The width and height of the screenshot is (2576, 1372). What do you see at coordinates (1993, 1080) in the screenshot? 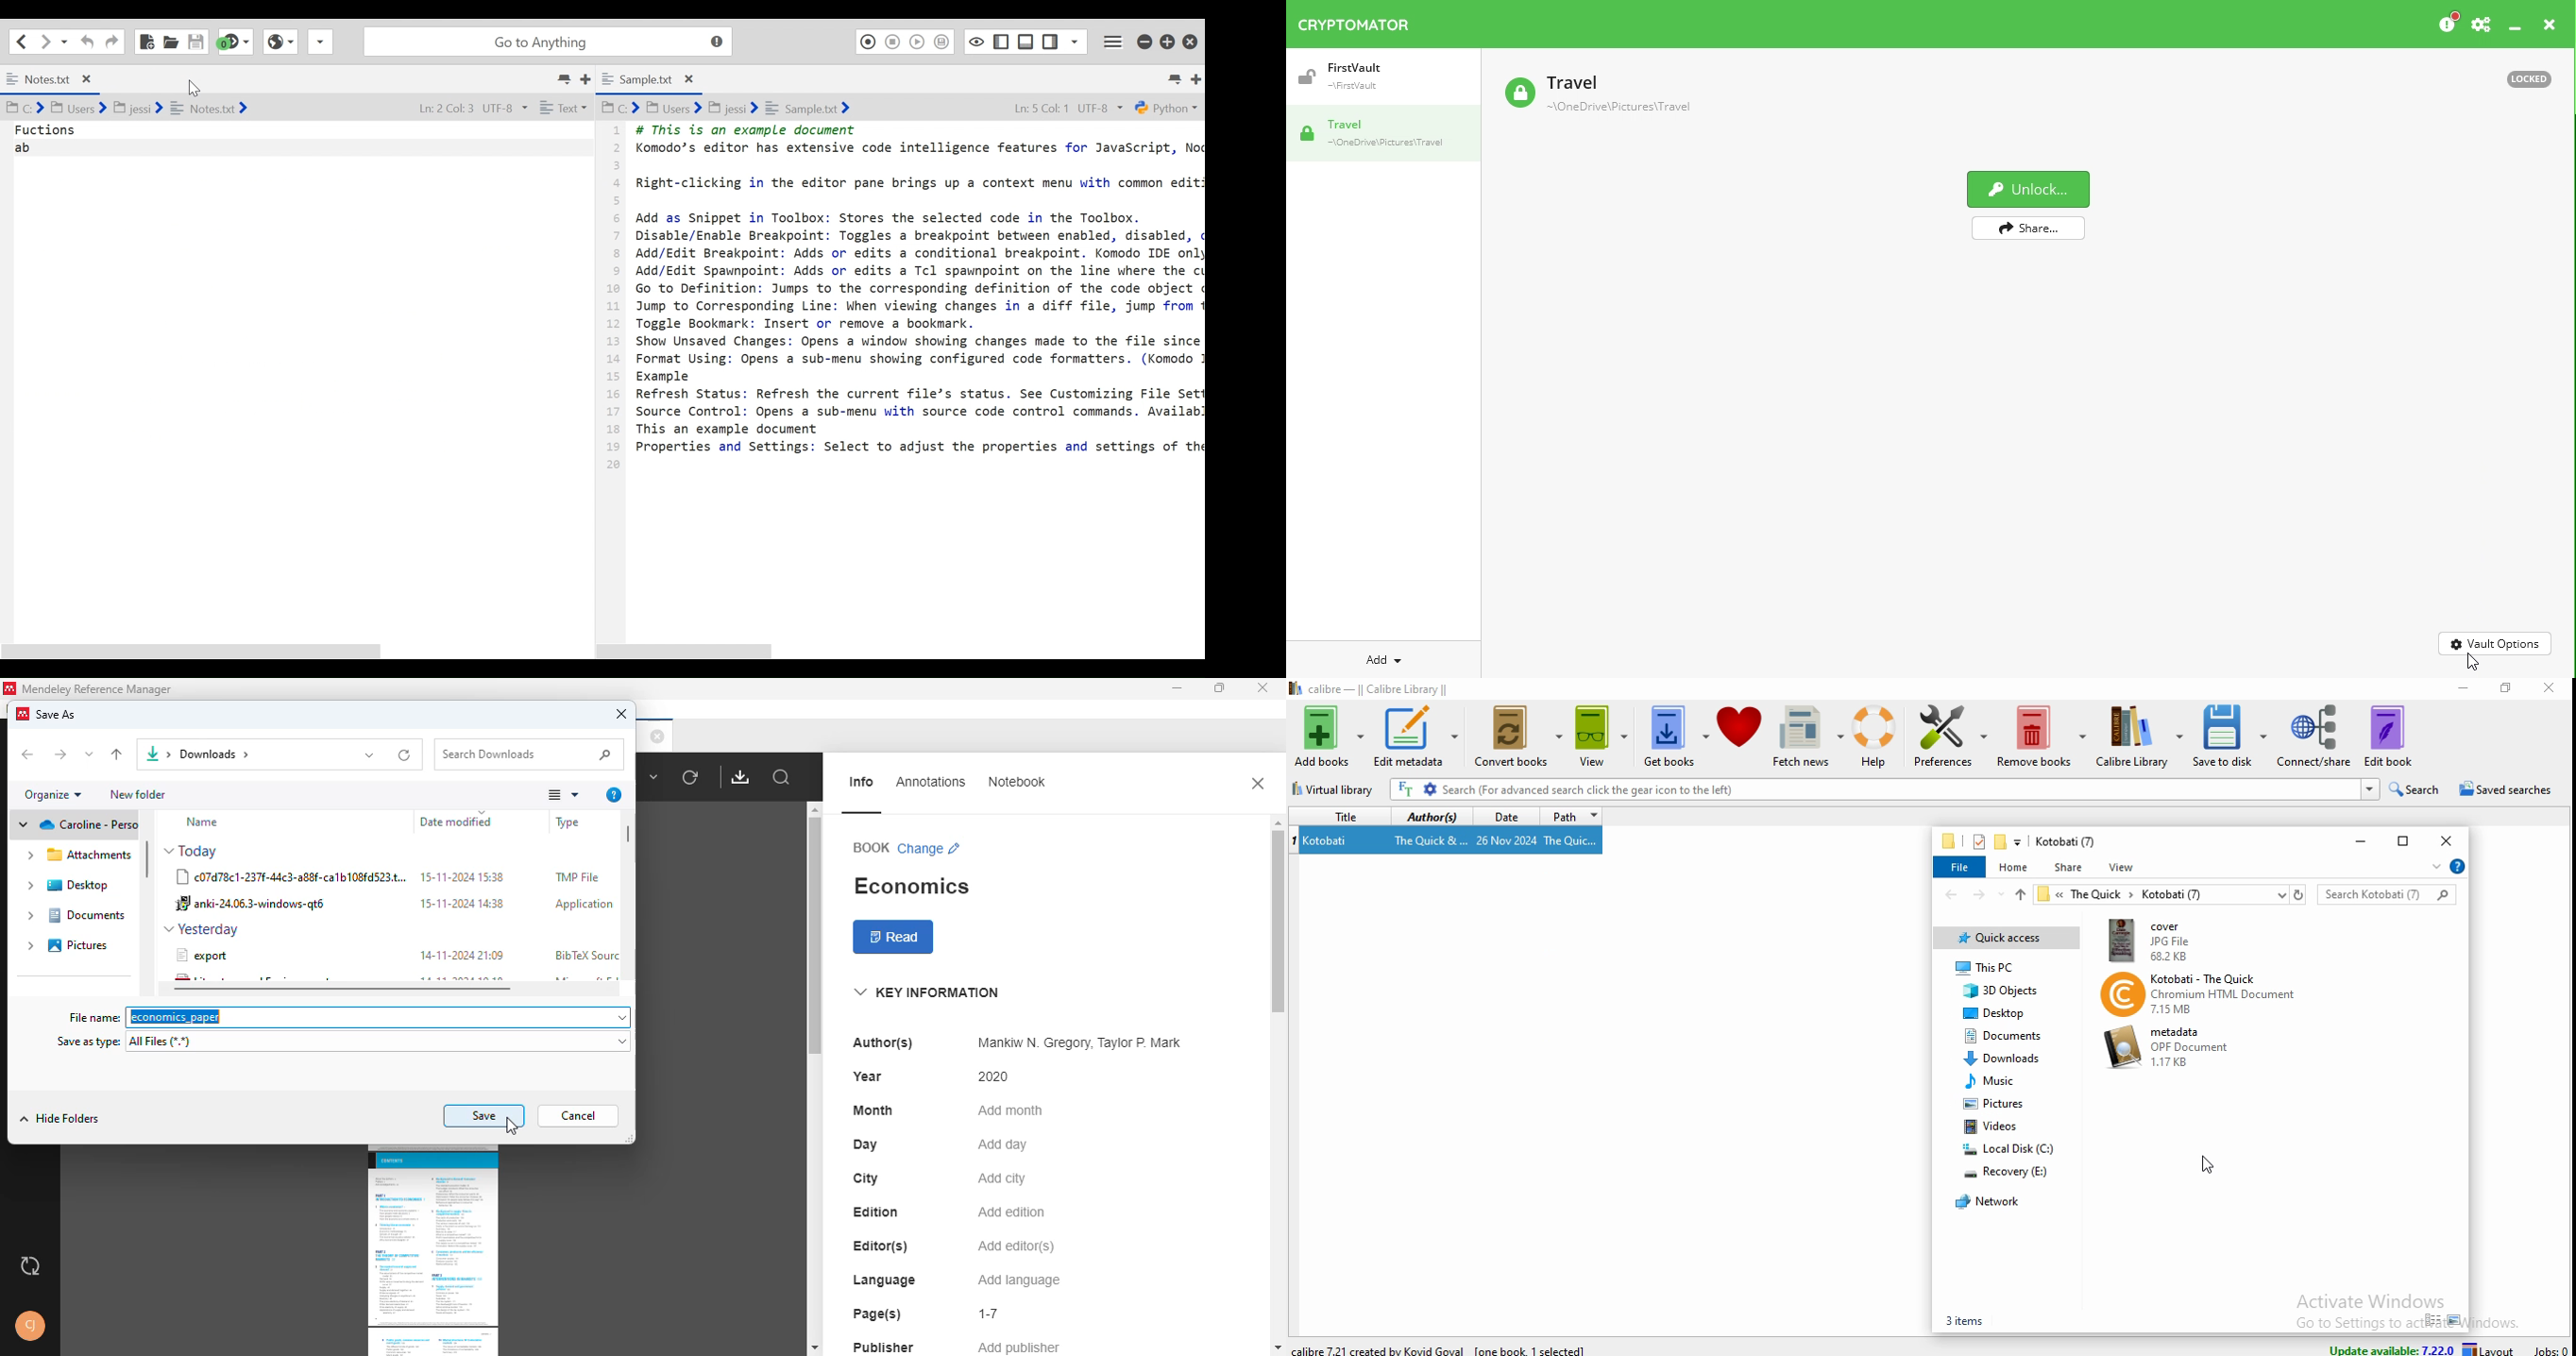
I see `music` at bounding box center [1993, 1080].